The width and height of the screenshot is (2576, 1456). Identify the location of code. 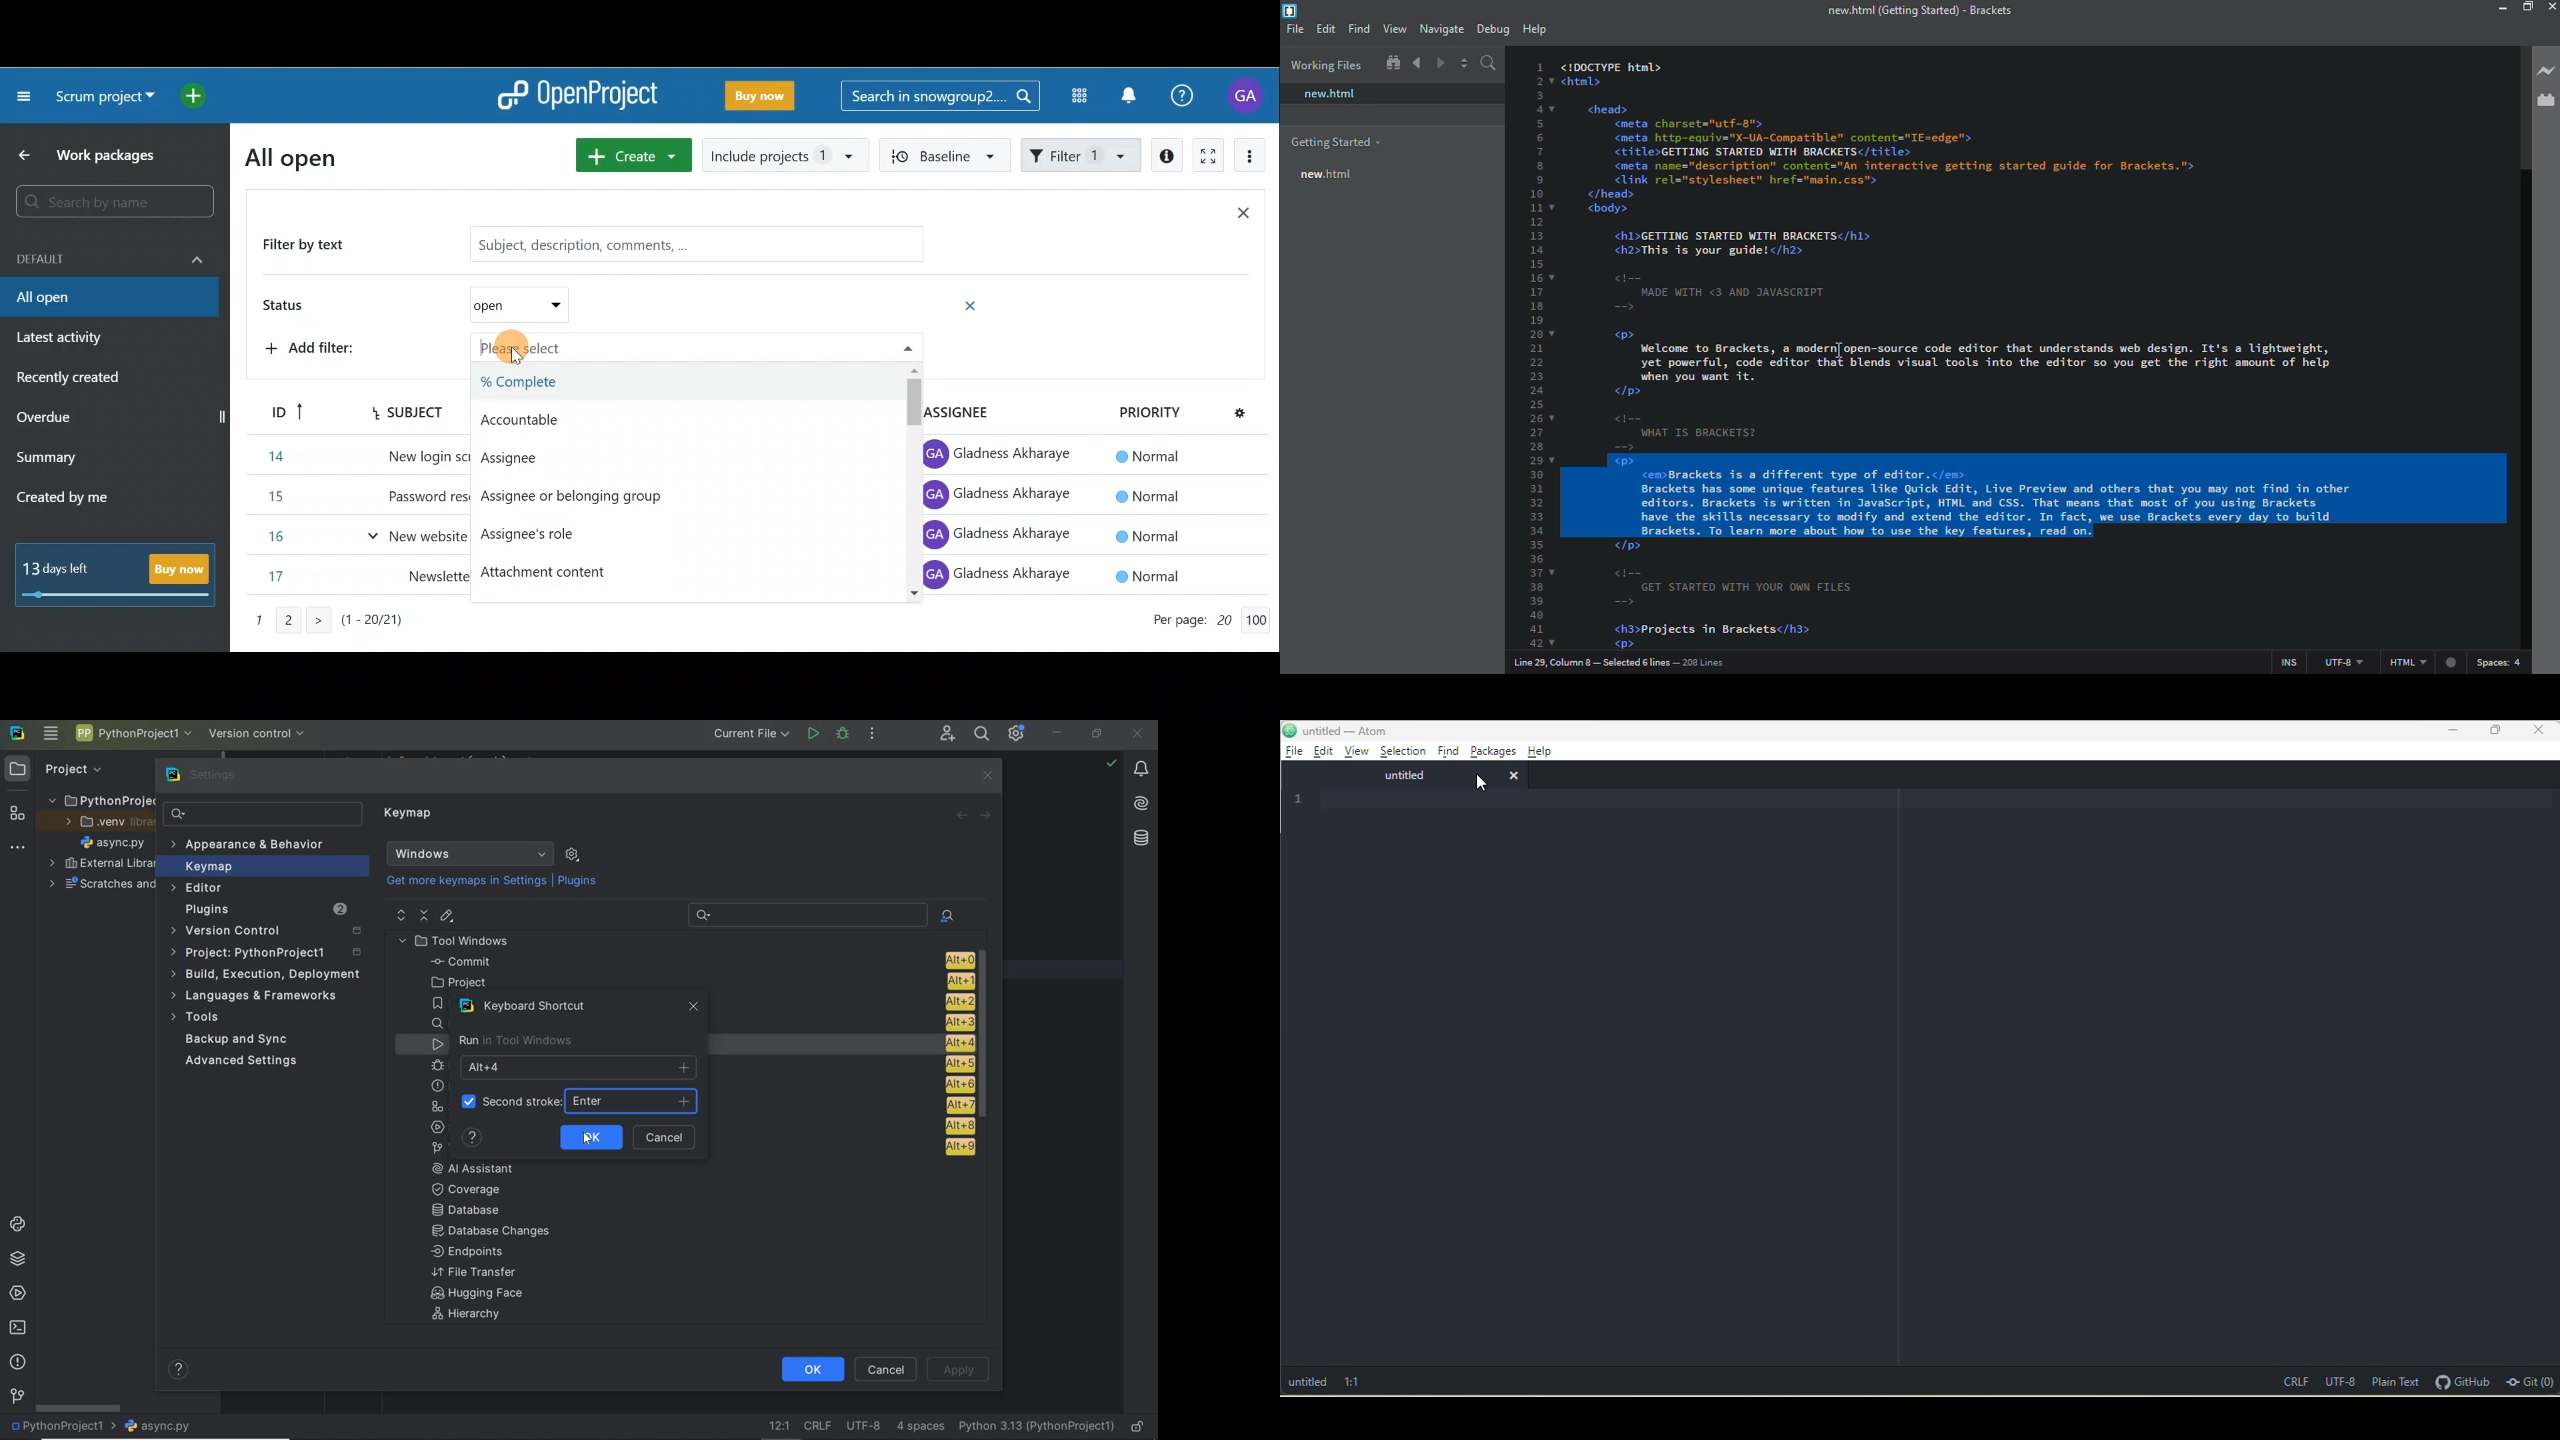
(1763, 596).